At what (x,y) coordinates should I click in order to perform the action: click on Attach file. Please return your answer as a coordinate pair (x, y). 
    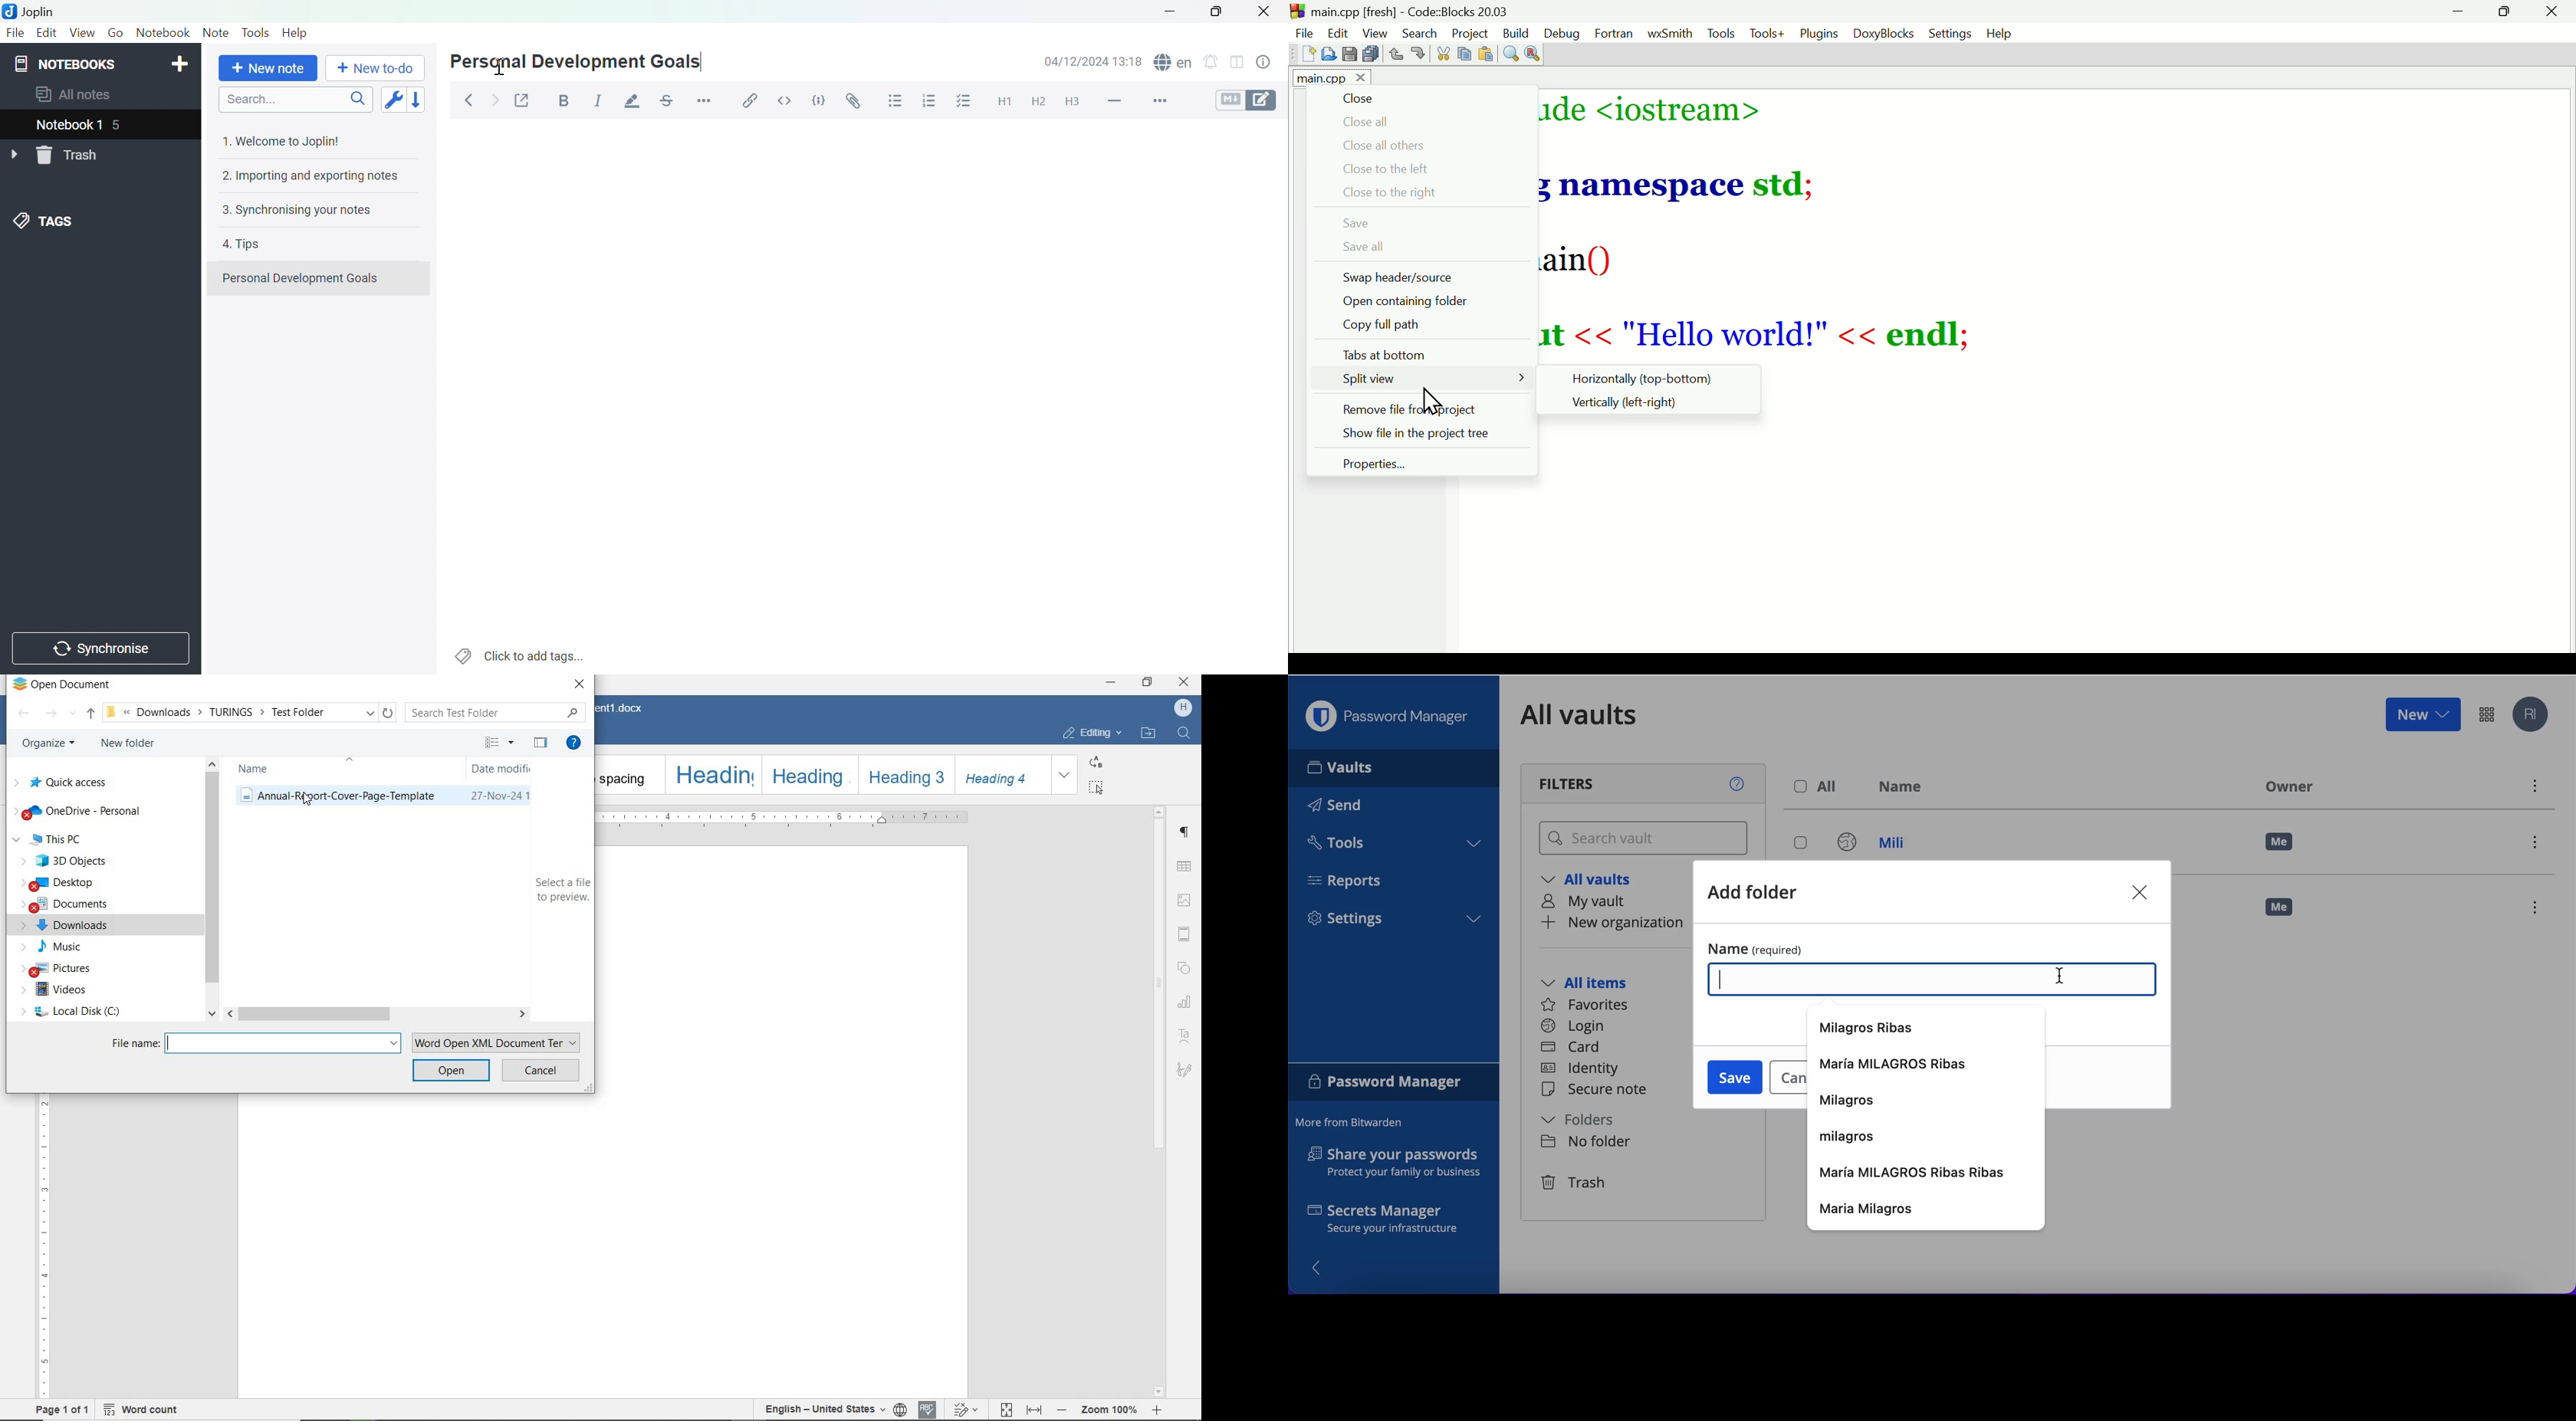
    Looking at the image, I should click on (851, 101).